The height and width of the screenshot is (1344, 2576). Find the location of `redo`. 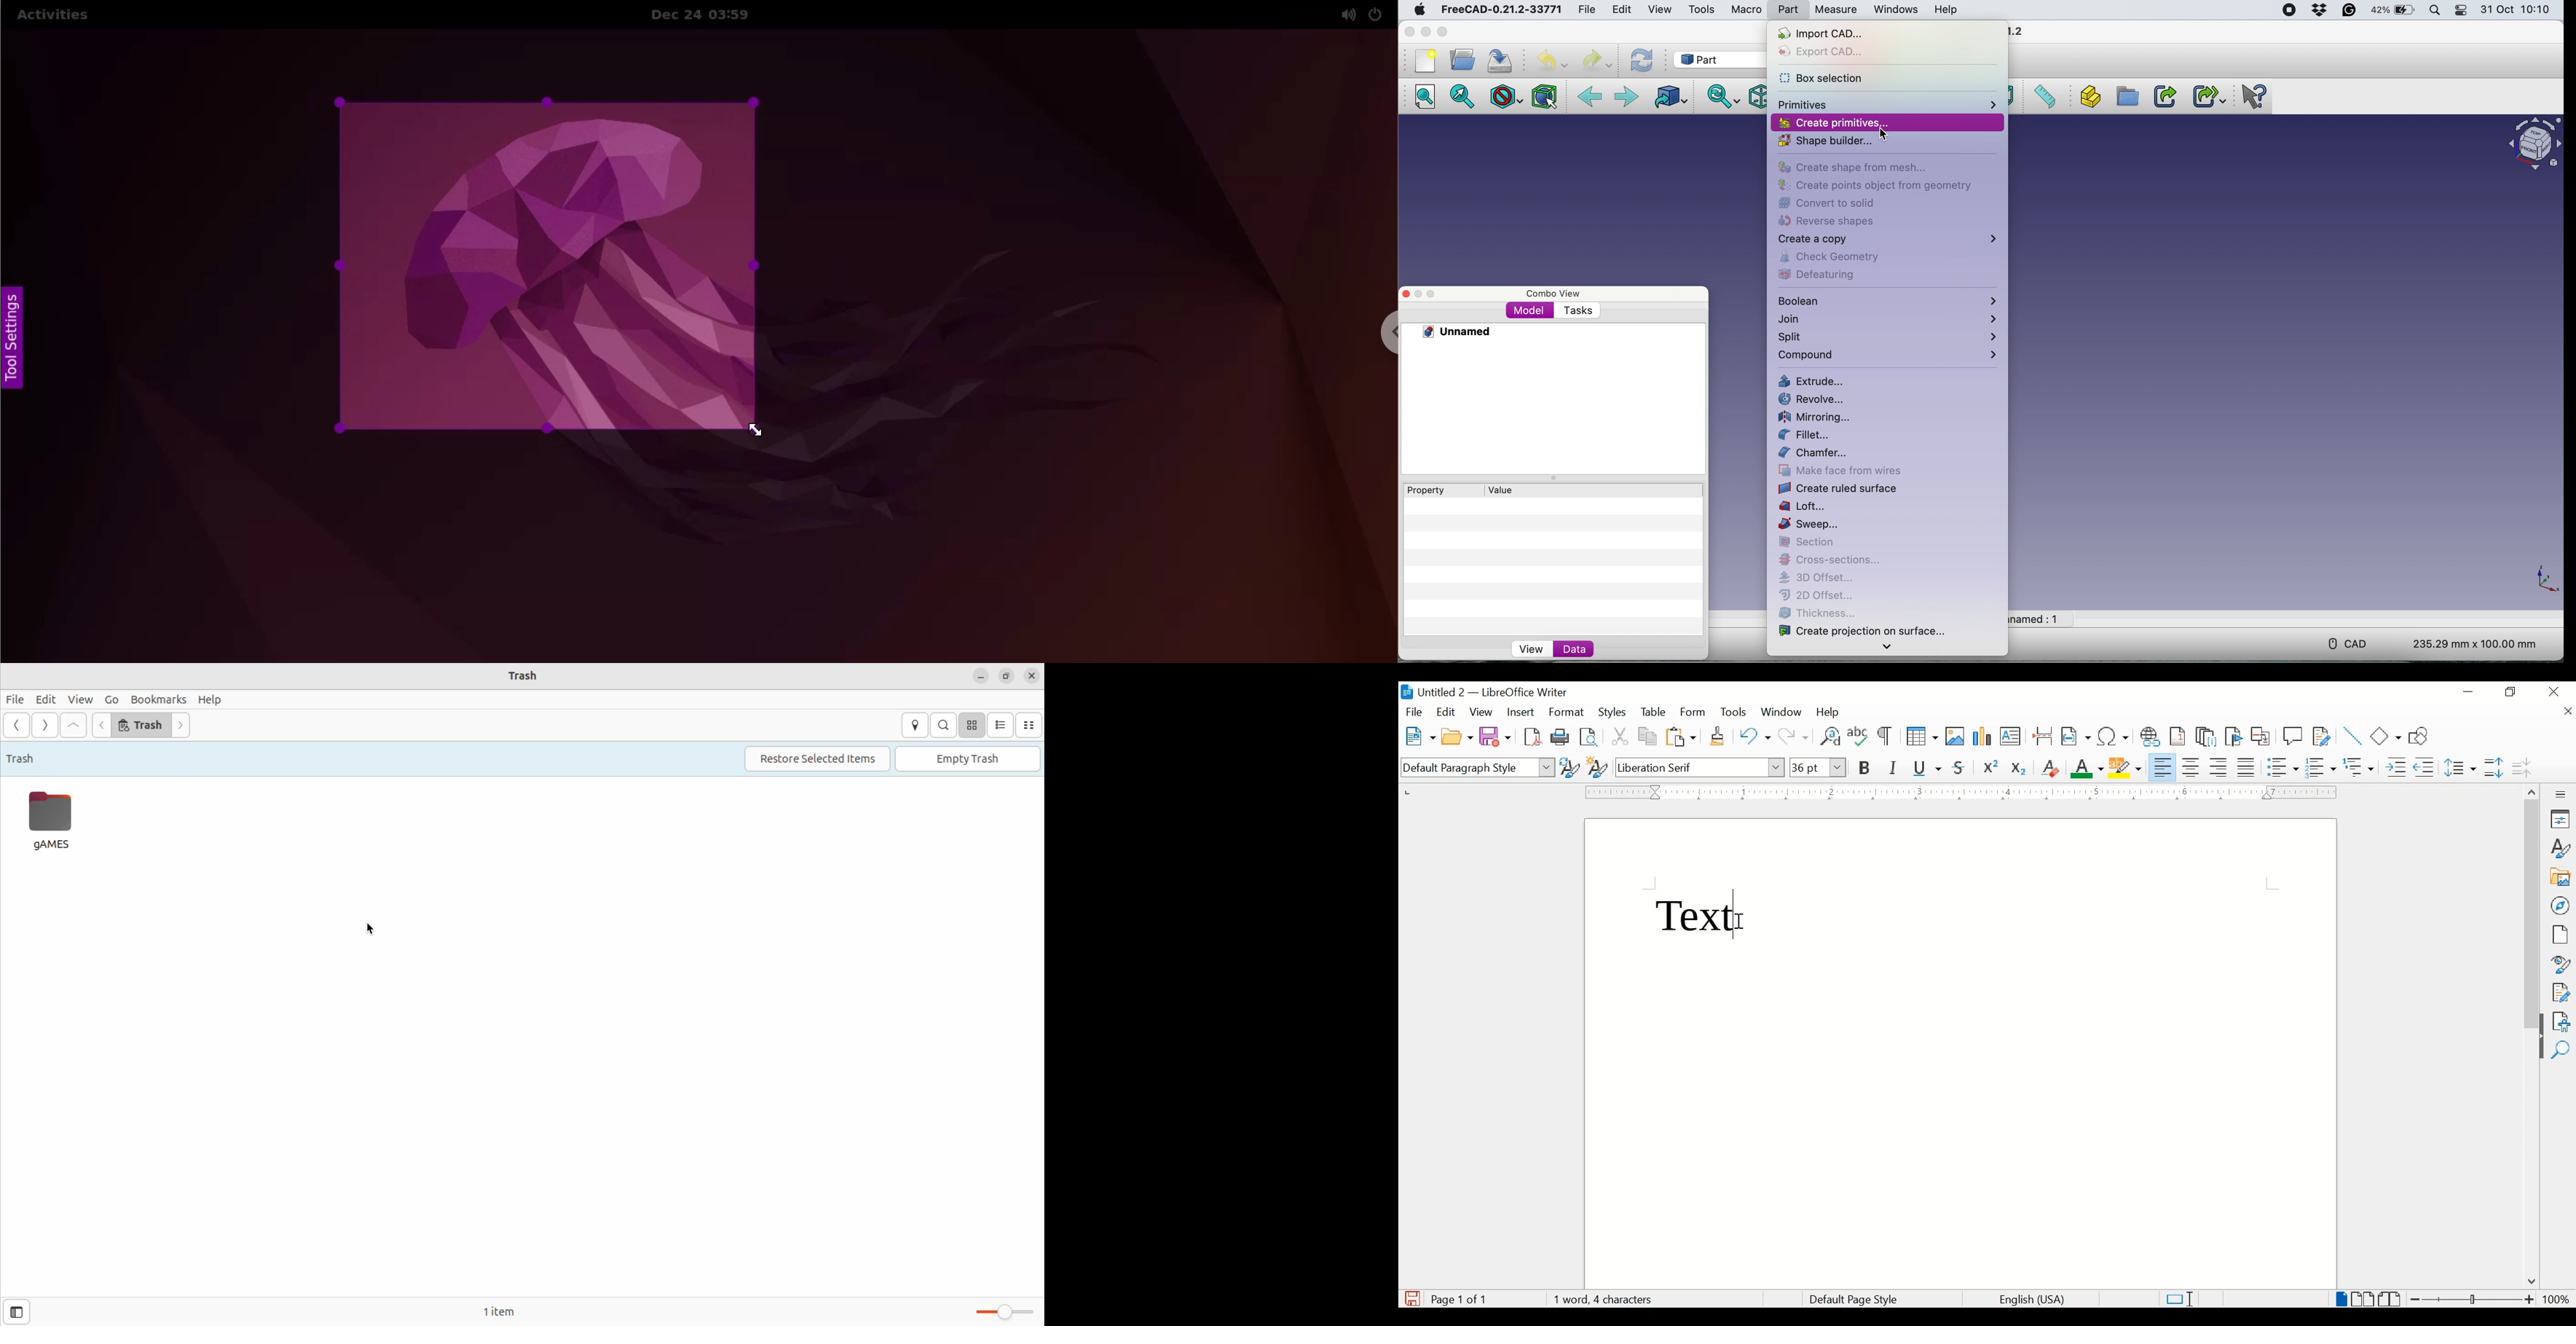

redo is located at coordinates (1595, 60).